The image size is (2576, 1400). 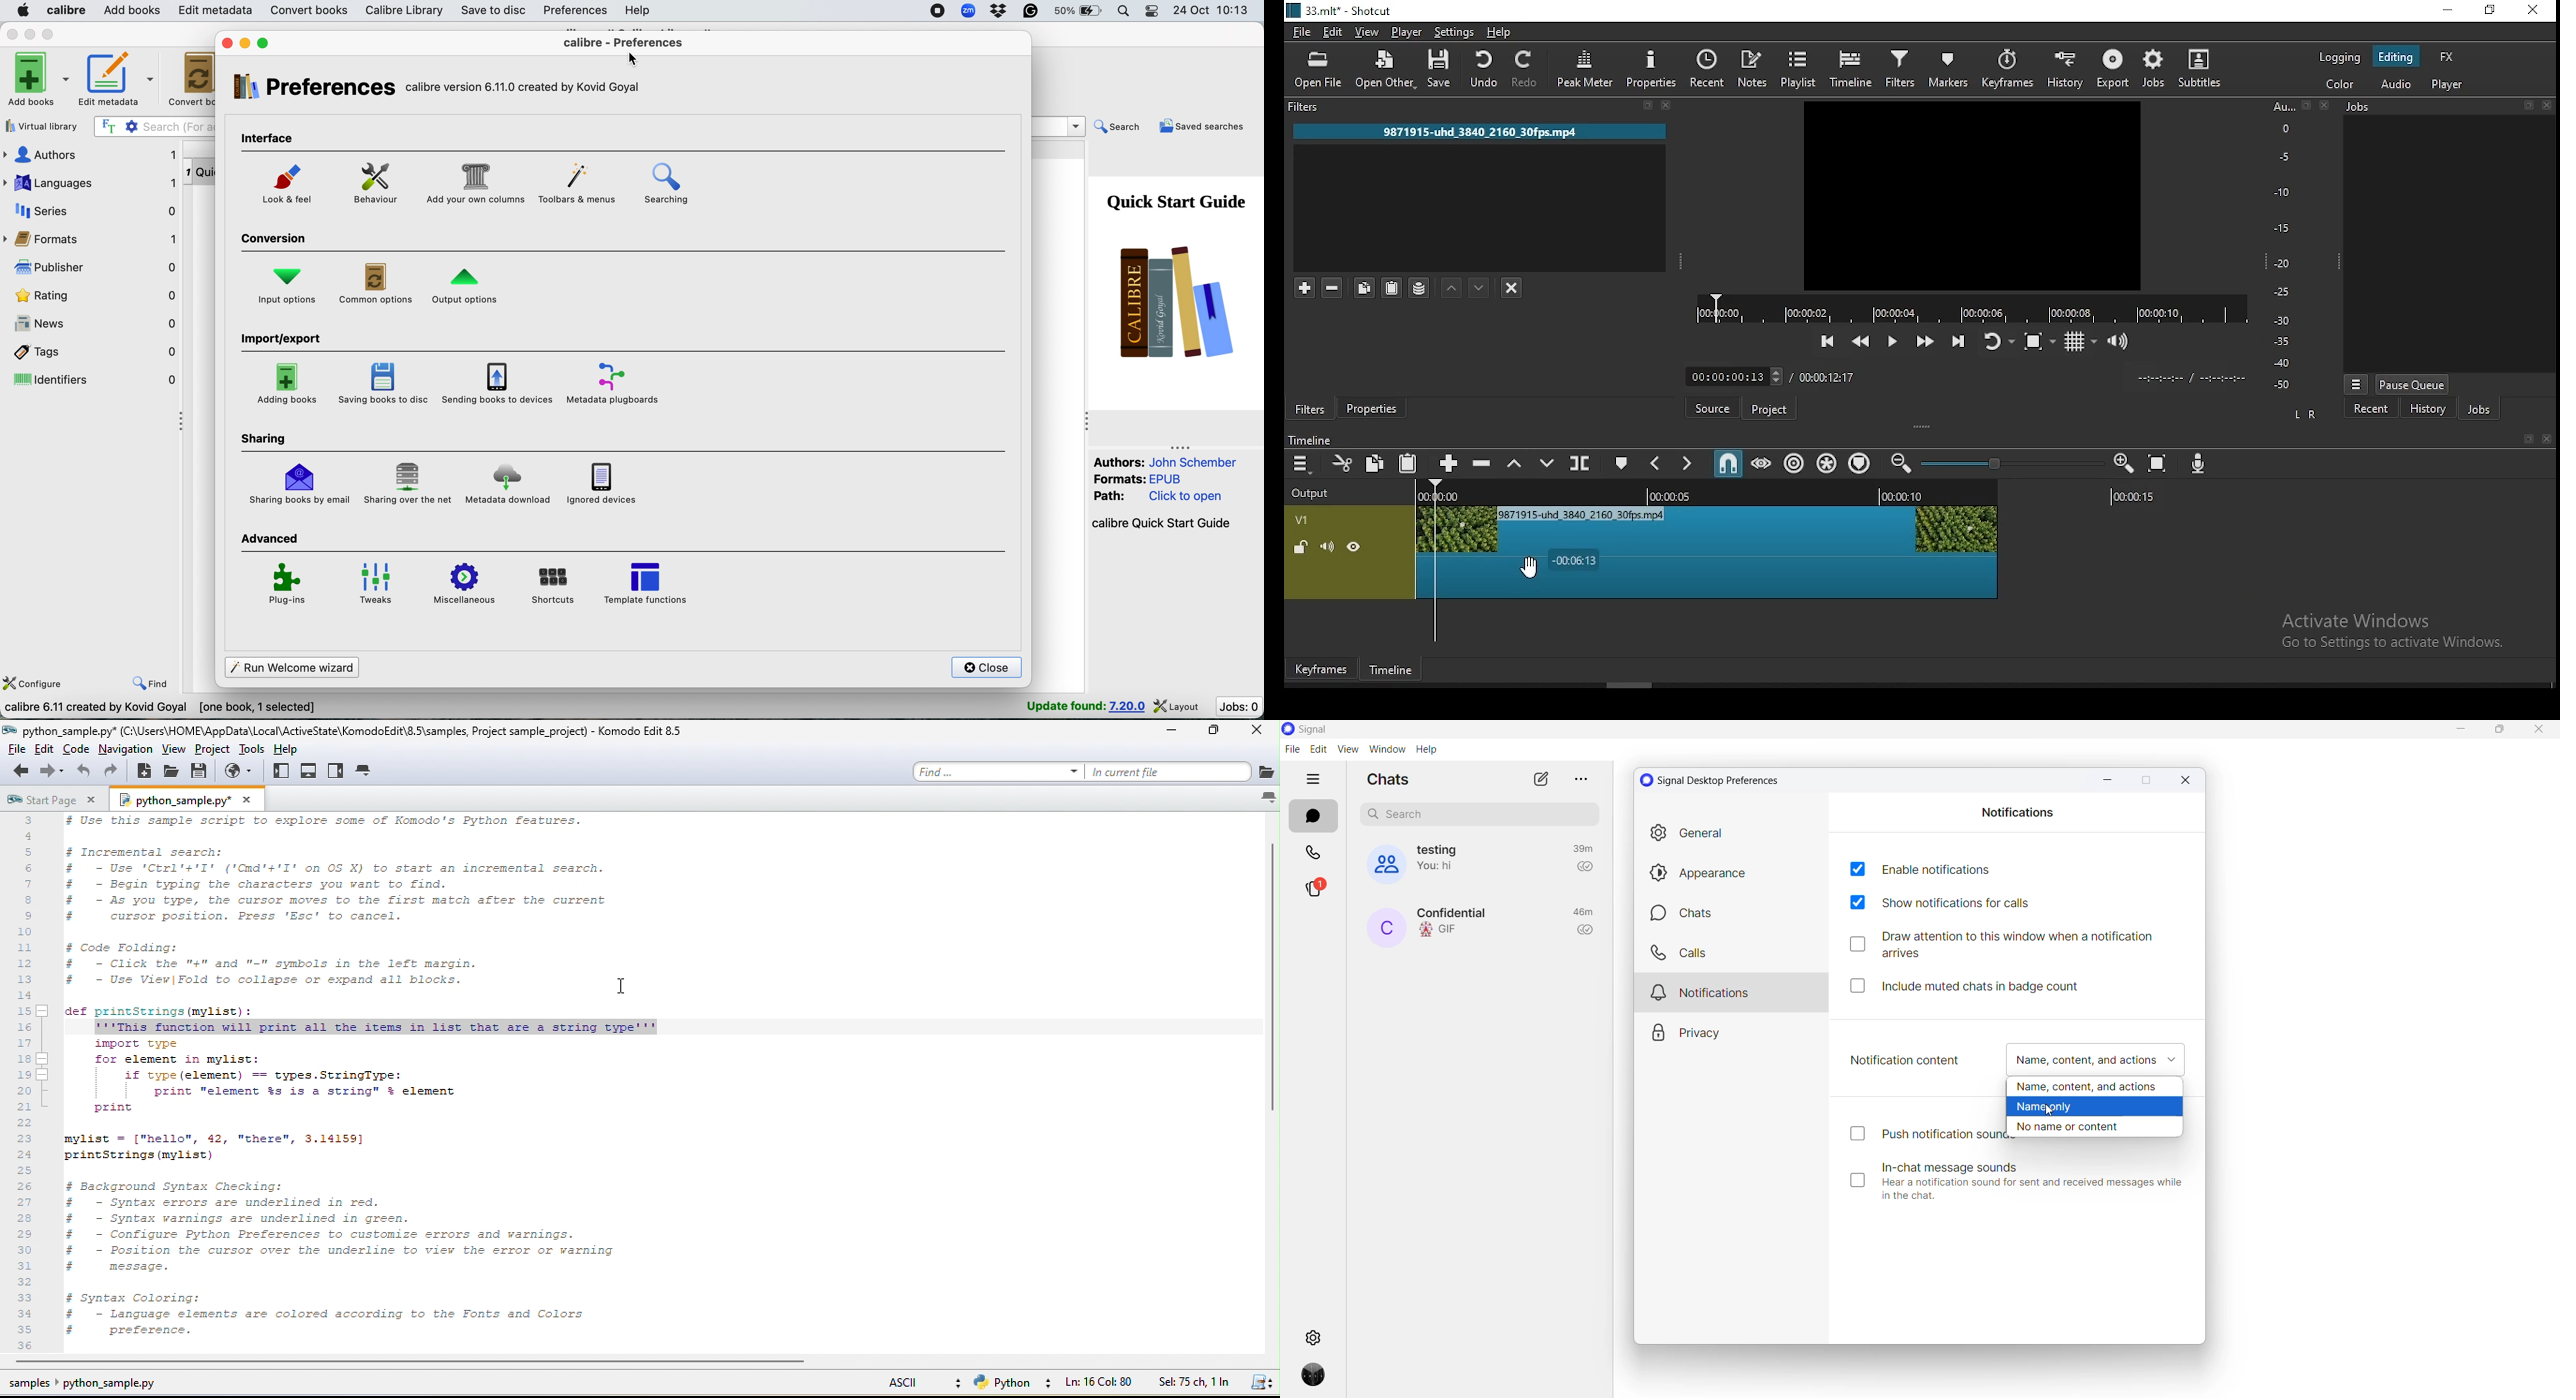 What do you see at coordinates (292, 668) in the screenshot?
I see `run welcome wizards` at bounding box center [292, 668].